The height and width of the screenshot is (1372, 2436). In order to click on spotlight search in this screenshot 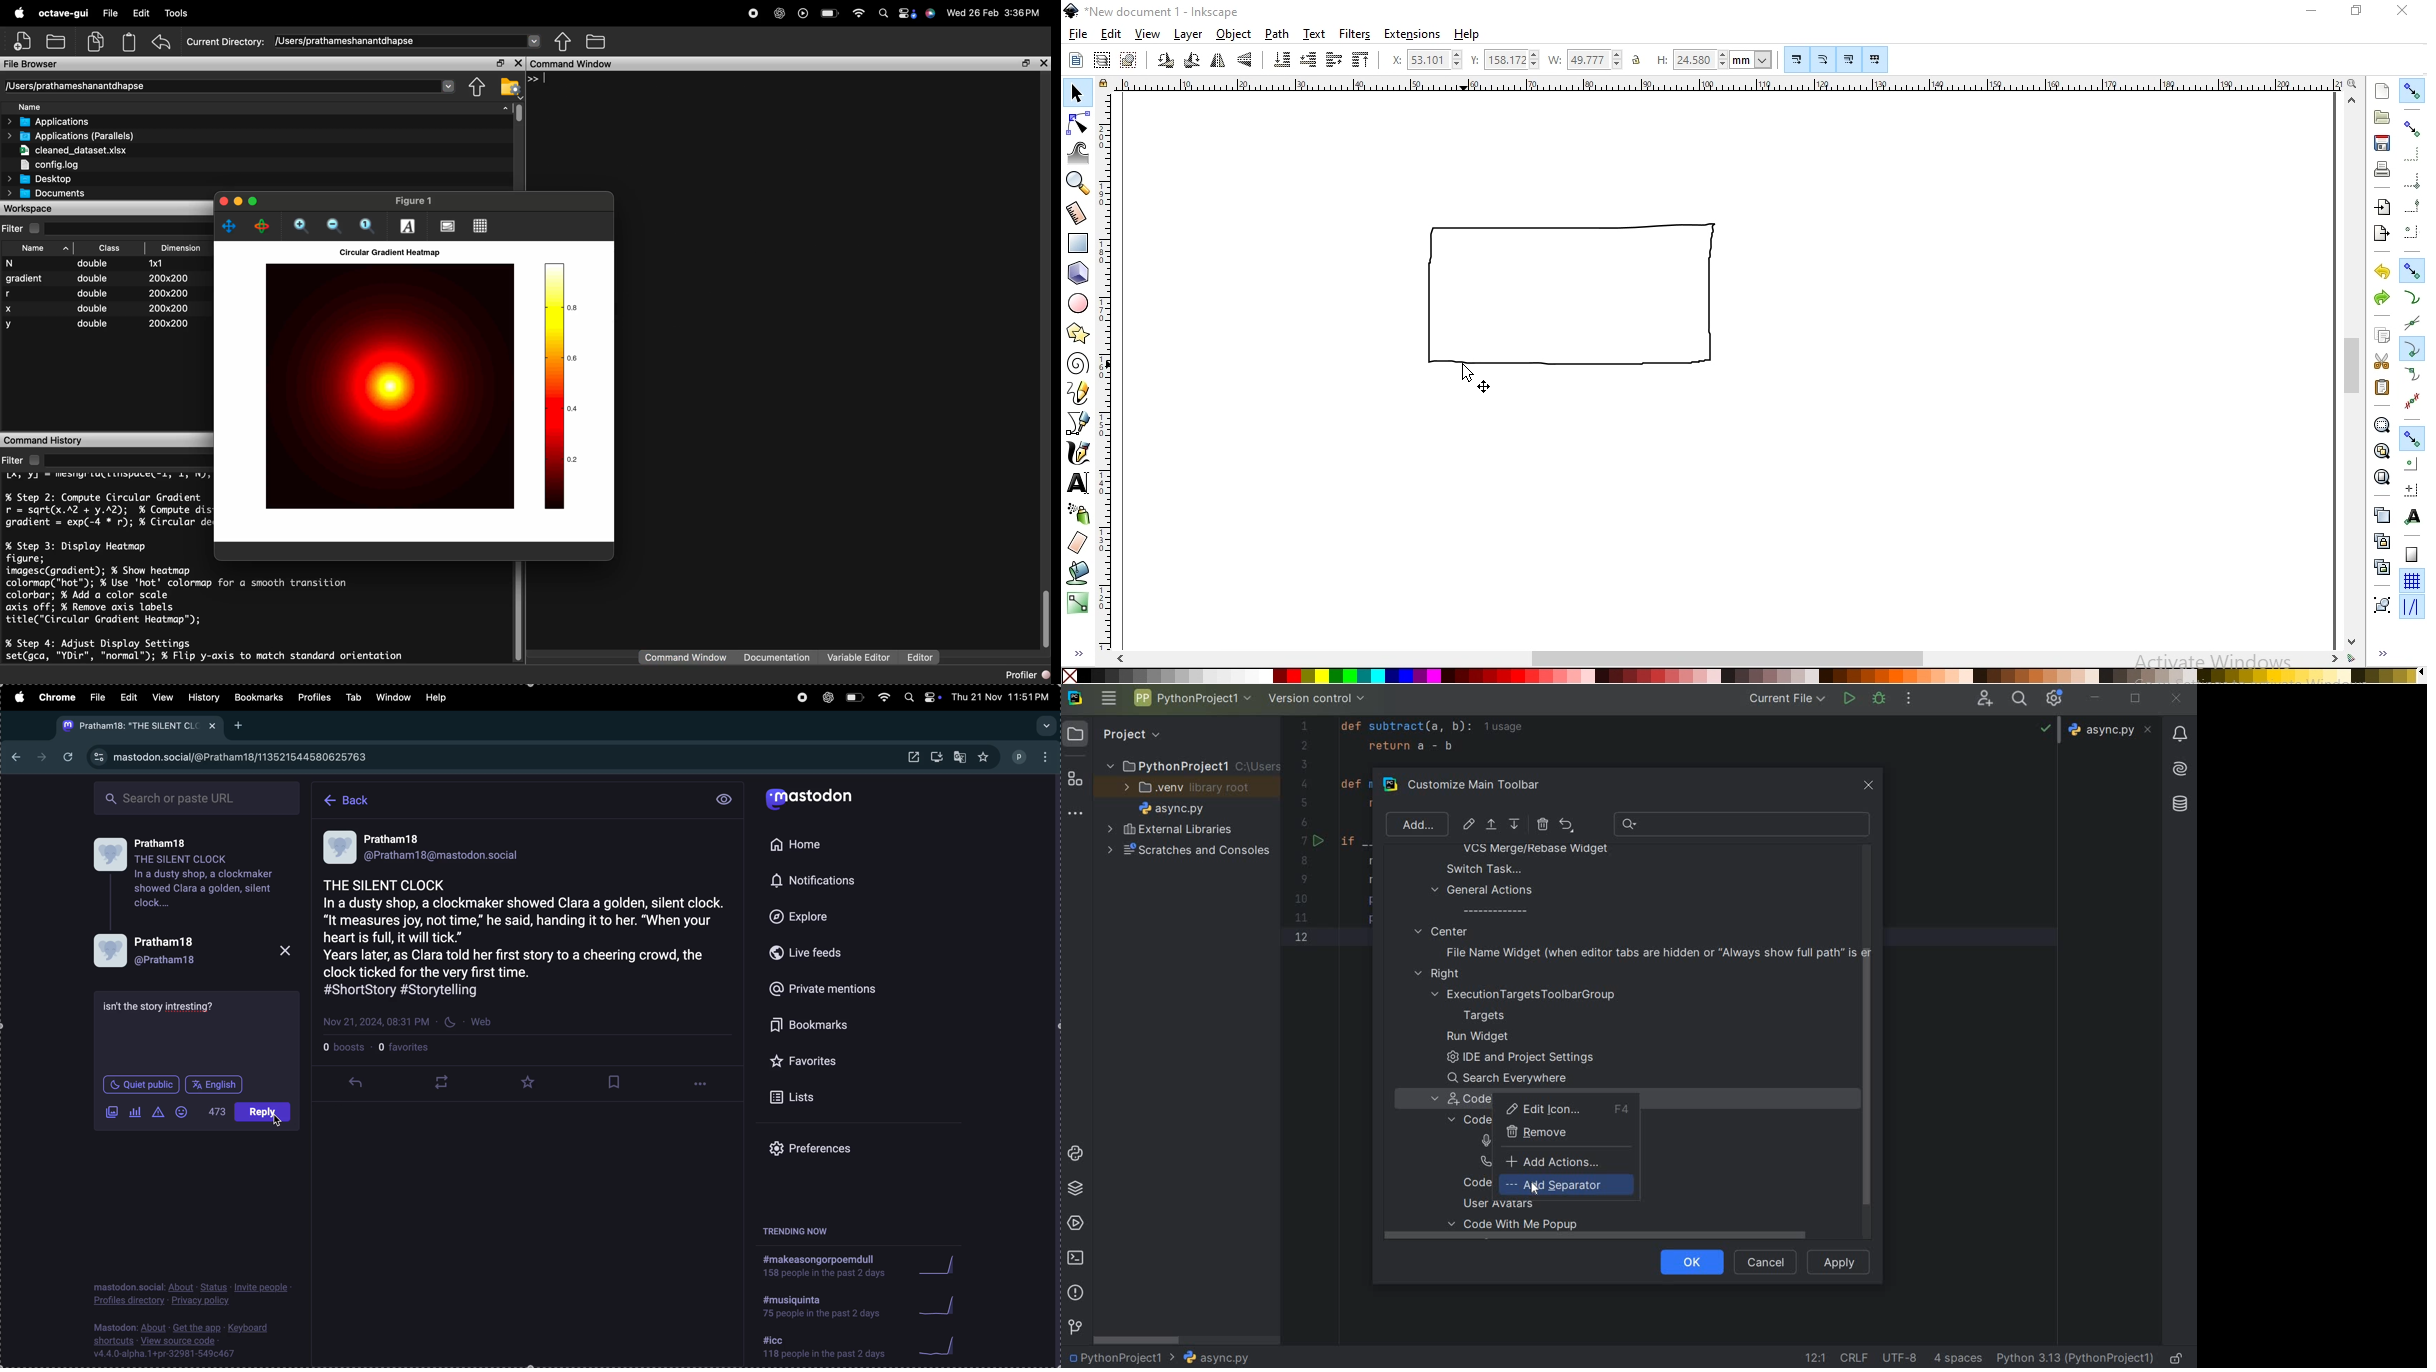, I will do `click(909, 699)`.